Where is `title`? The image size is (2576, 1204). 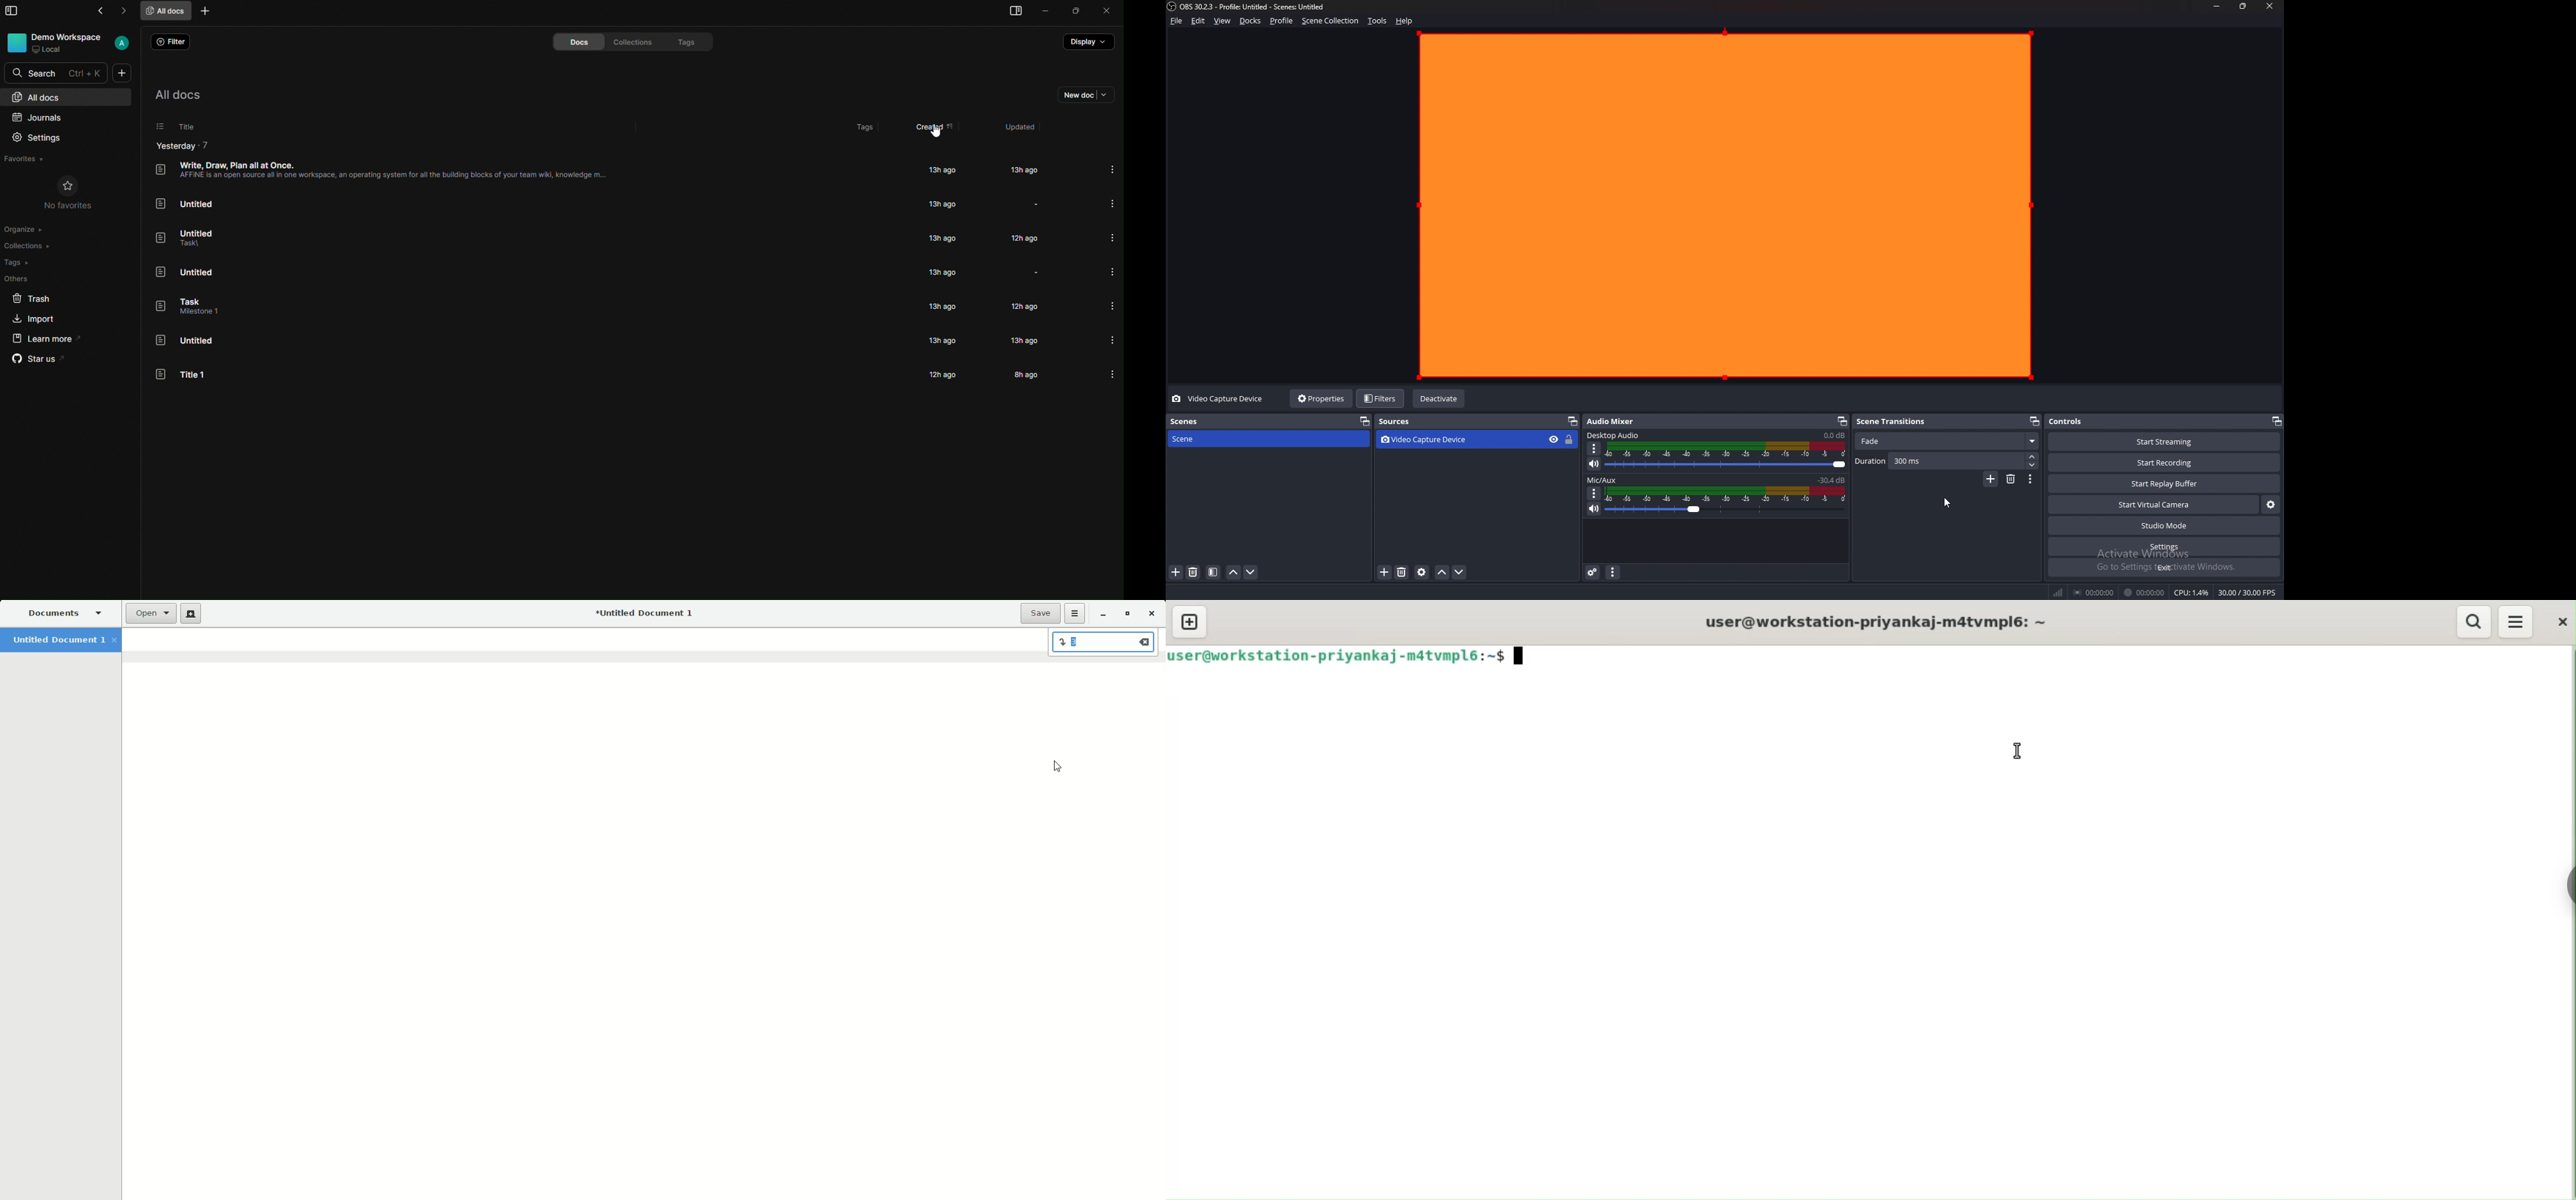
title is located at coordinates (178, 125).